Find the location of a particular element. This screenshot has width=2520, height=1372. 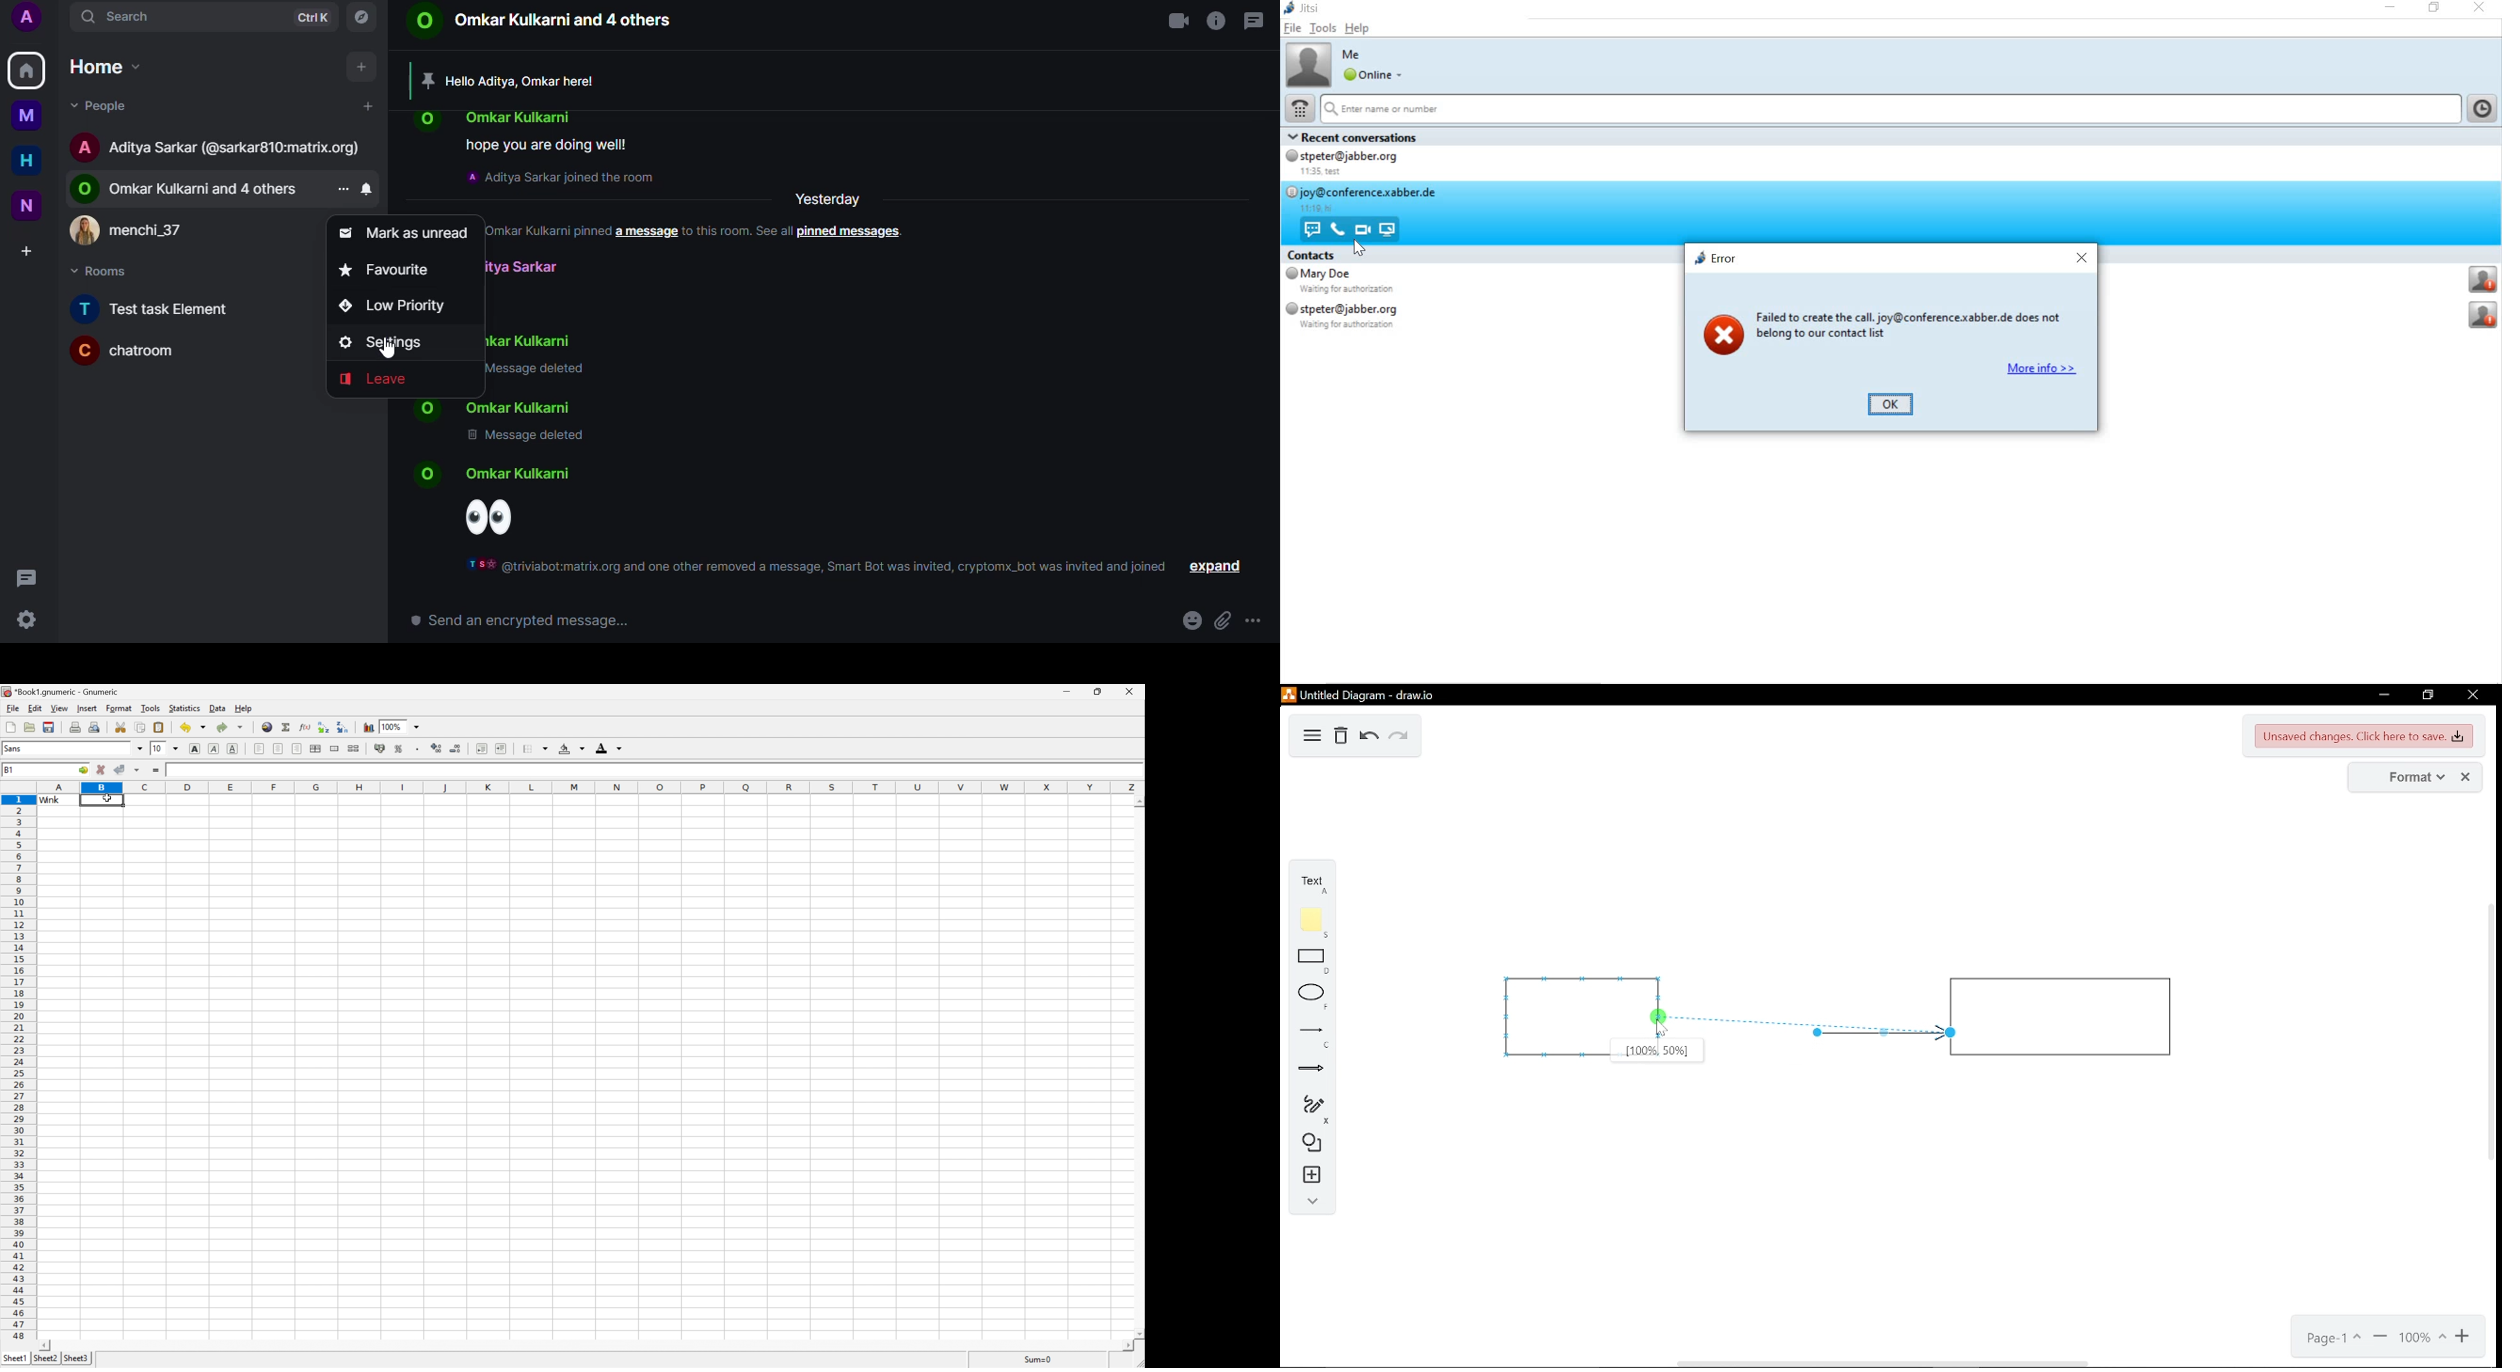

home is located at coordinates (26, 71).